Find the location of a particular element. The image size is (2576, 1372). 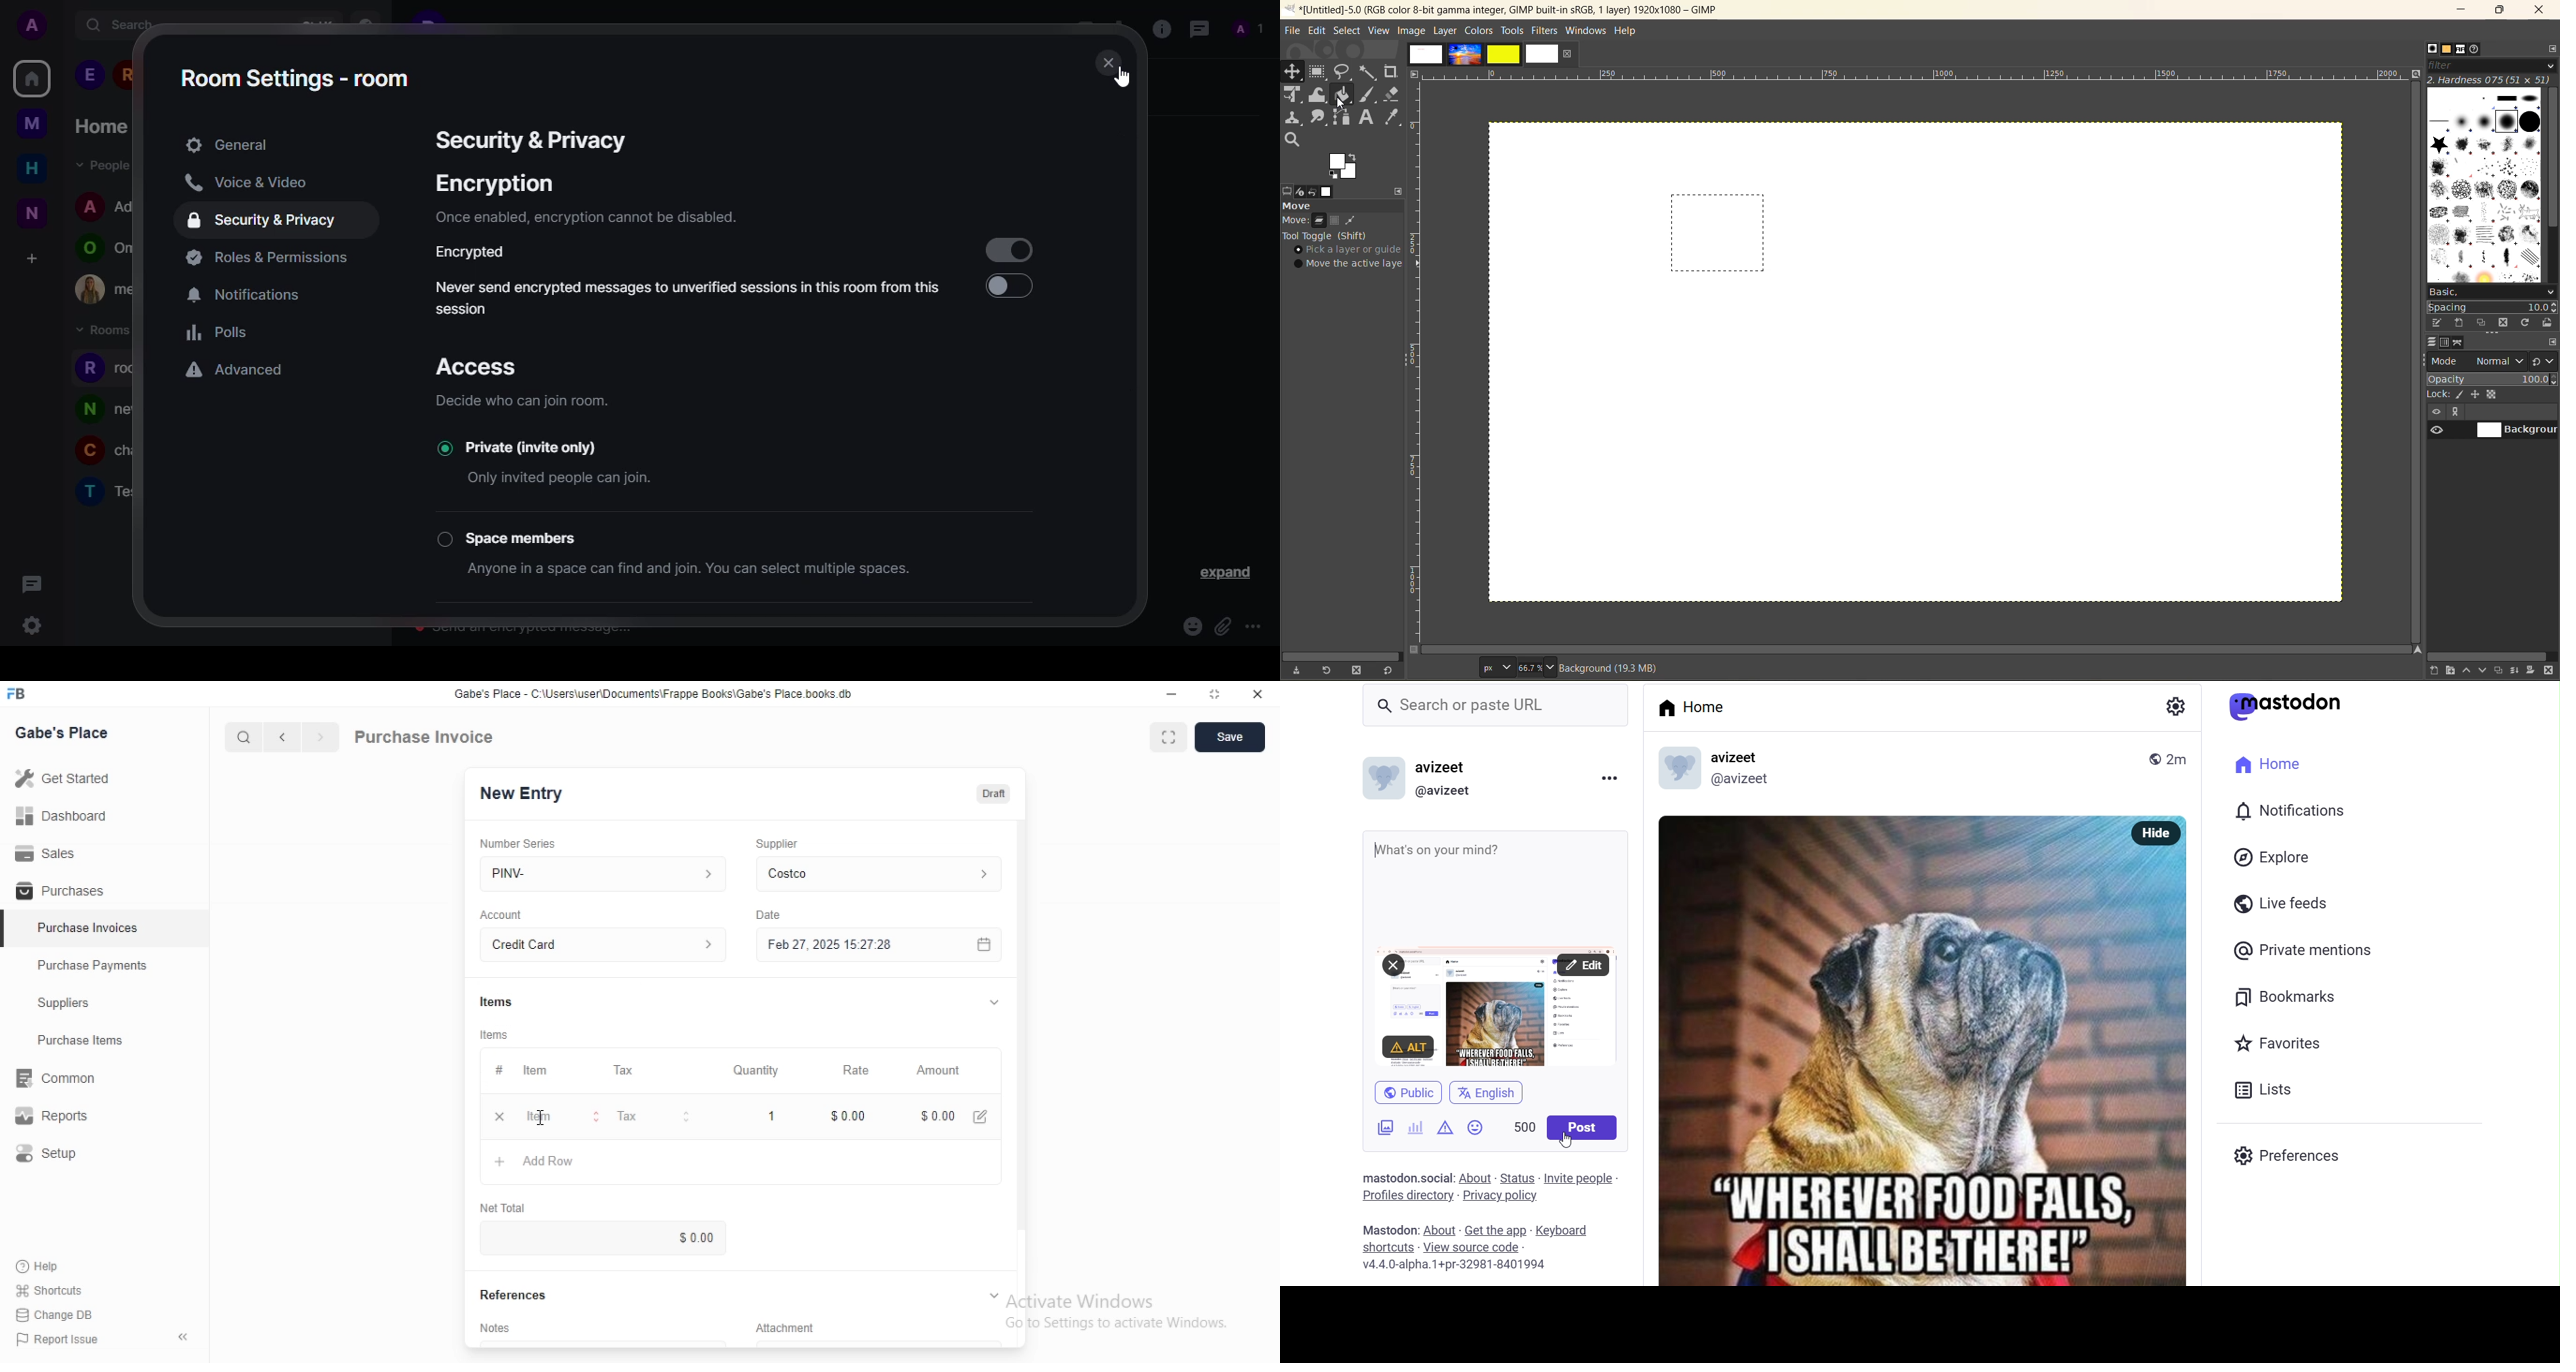

home is located at coordinates (2276, 767).